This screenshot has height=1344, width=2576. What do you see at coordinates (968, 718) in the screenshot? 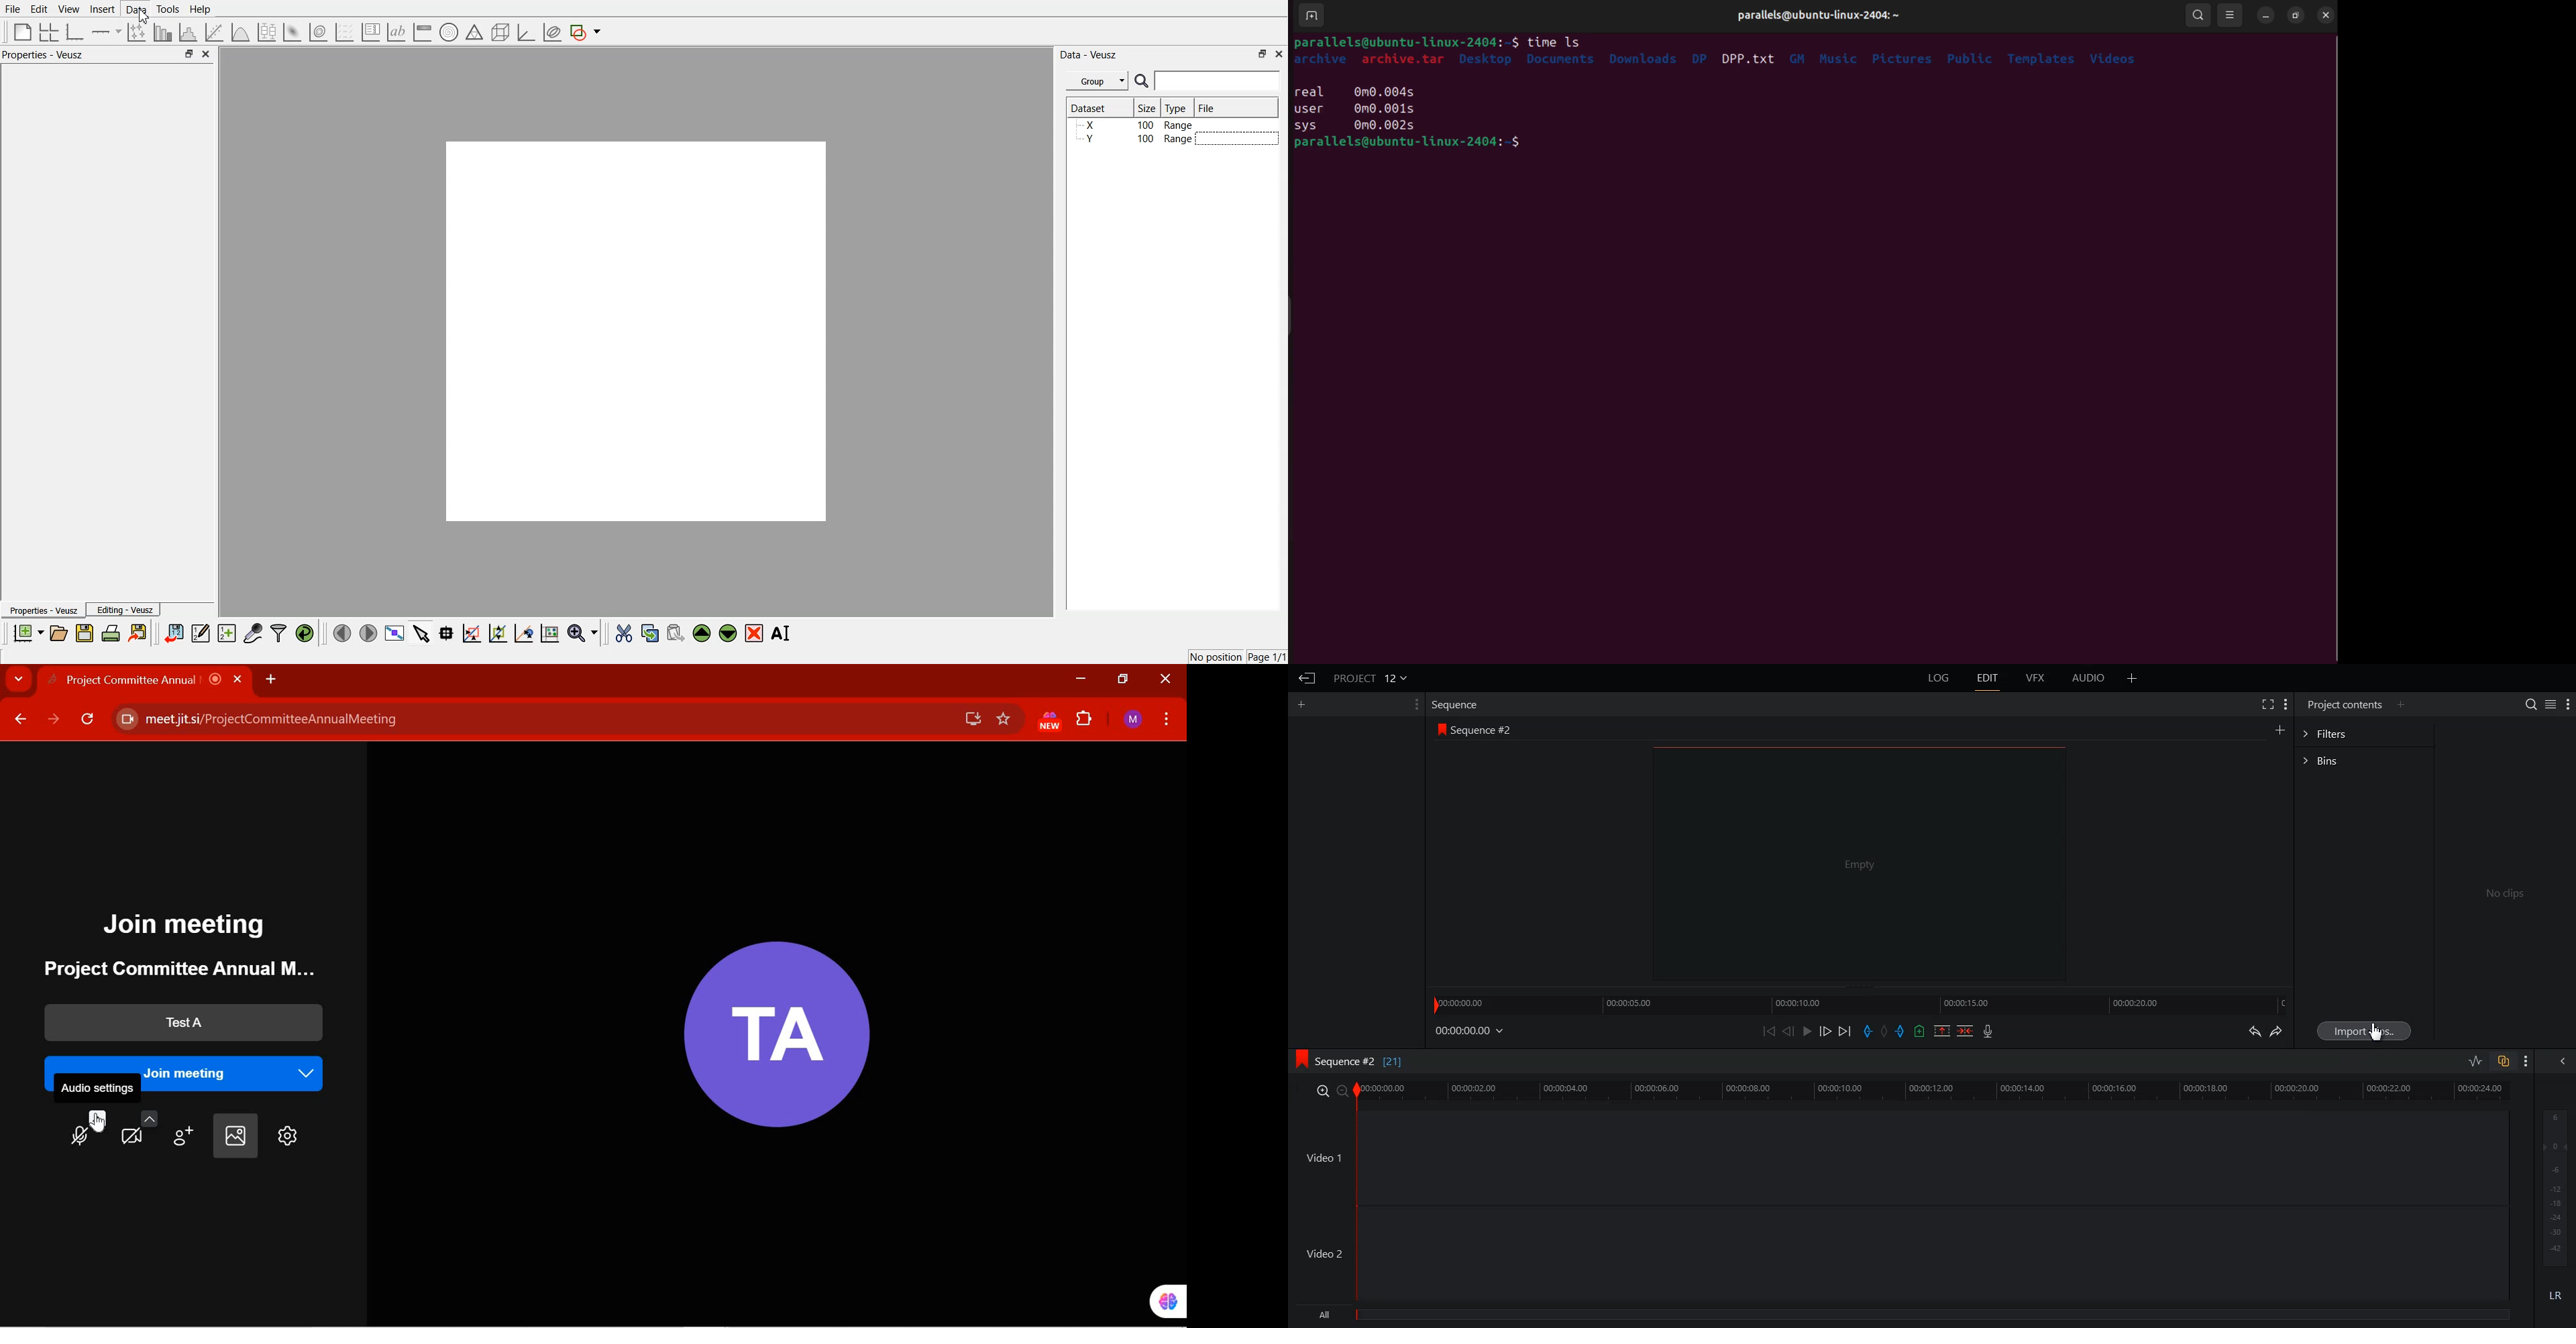
I see `save offline` at bounding box center [968, 718].